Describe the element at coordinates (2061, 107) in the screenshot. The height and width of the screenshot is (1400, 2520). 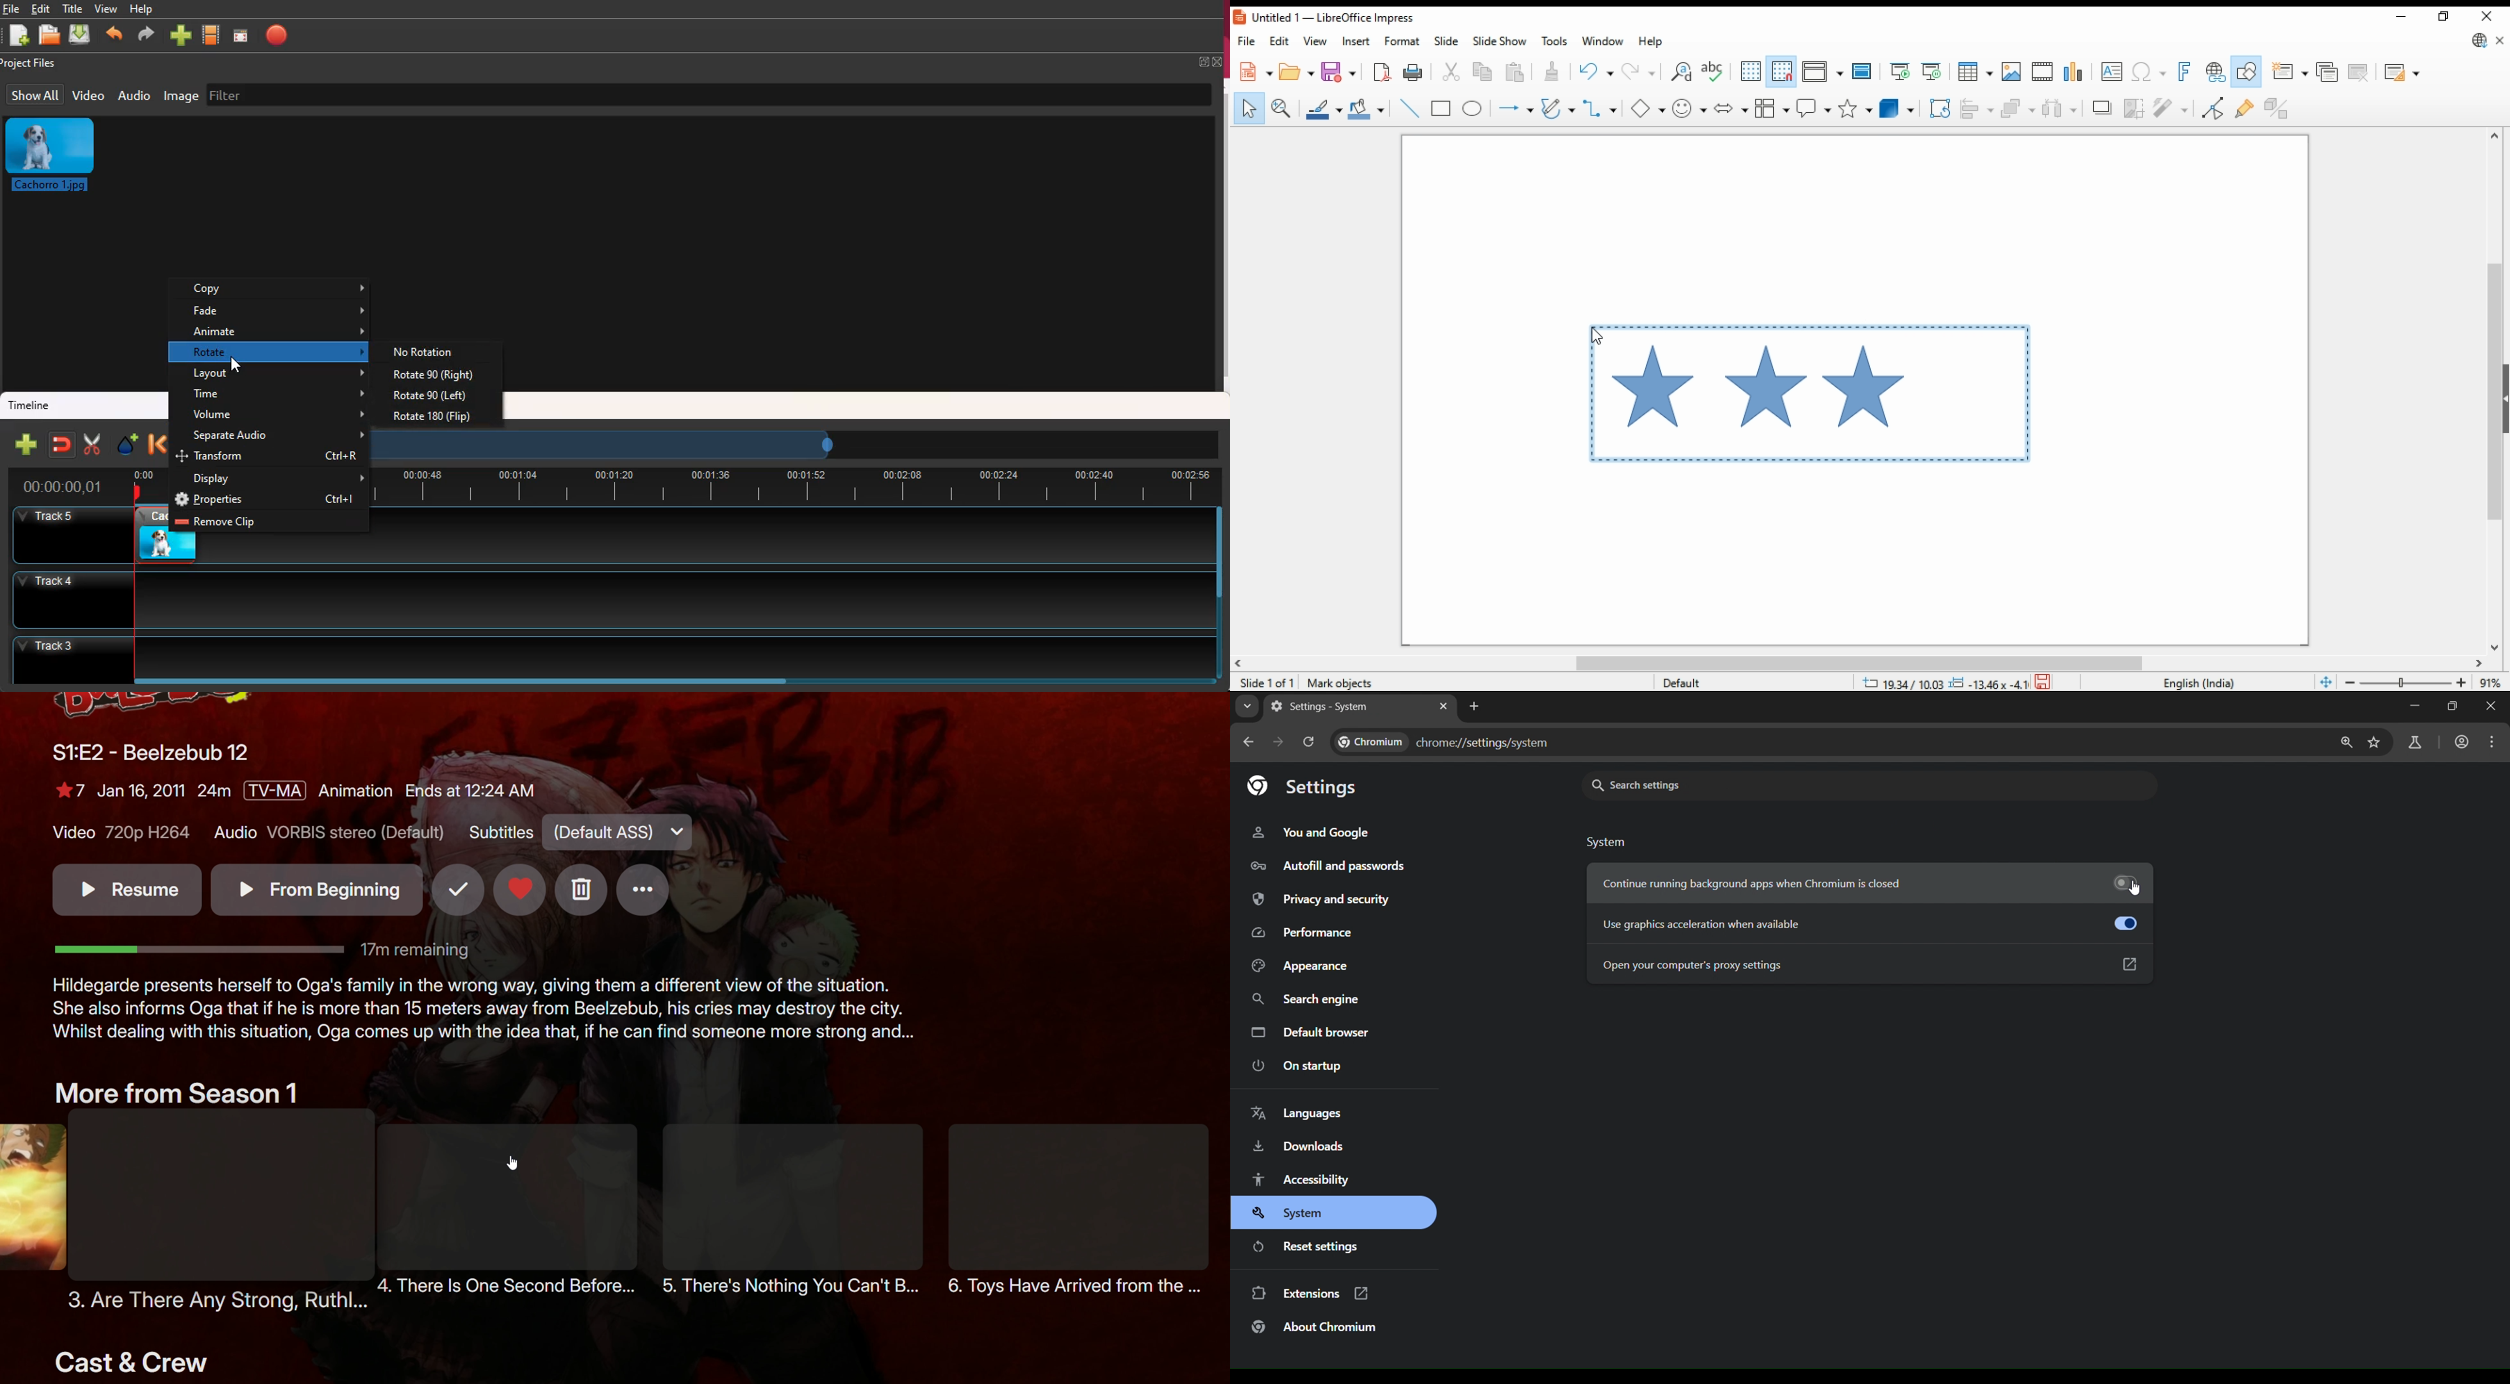
I see `select at least three objects to distribute` at that location.